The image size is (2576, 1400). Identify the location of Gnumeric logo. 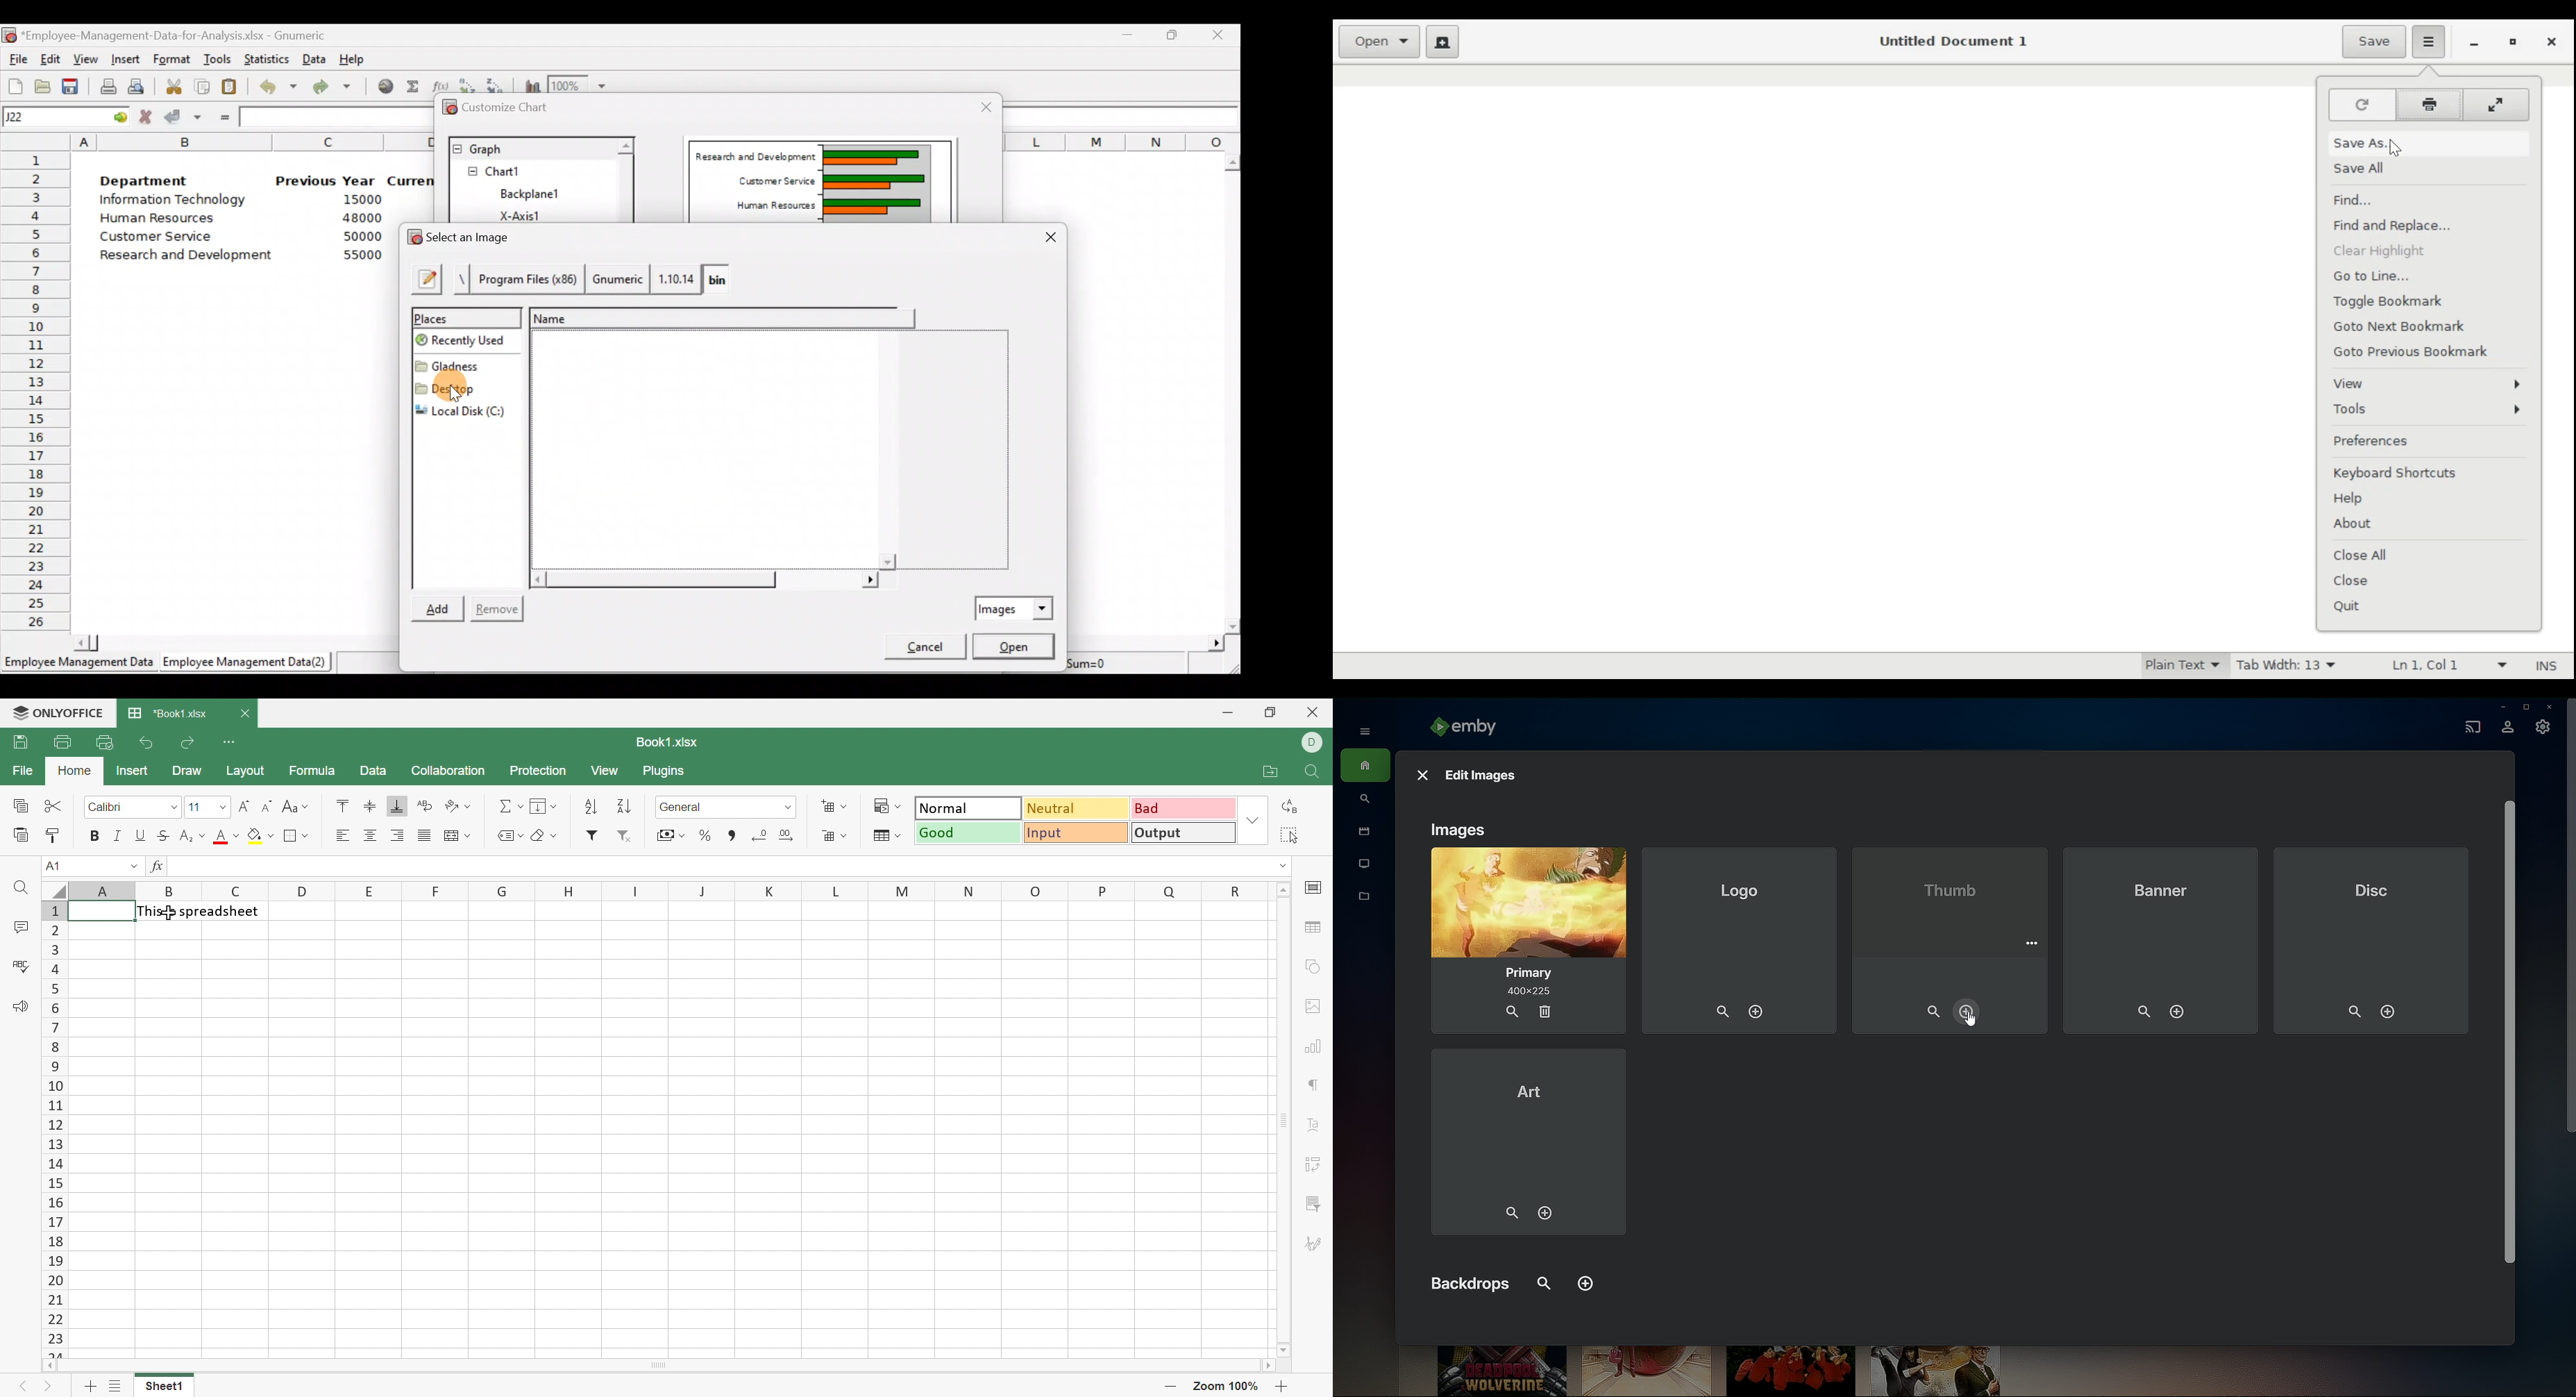
(10, 35).